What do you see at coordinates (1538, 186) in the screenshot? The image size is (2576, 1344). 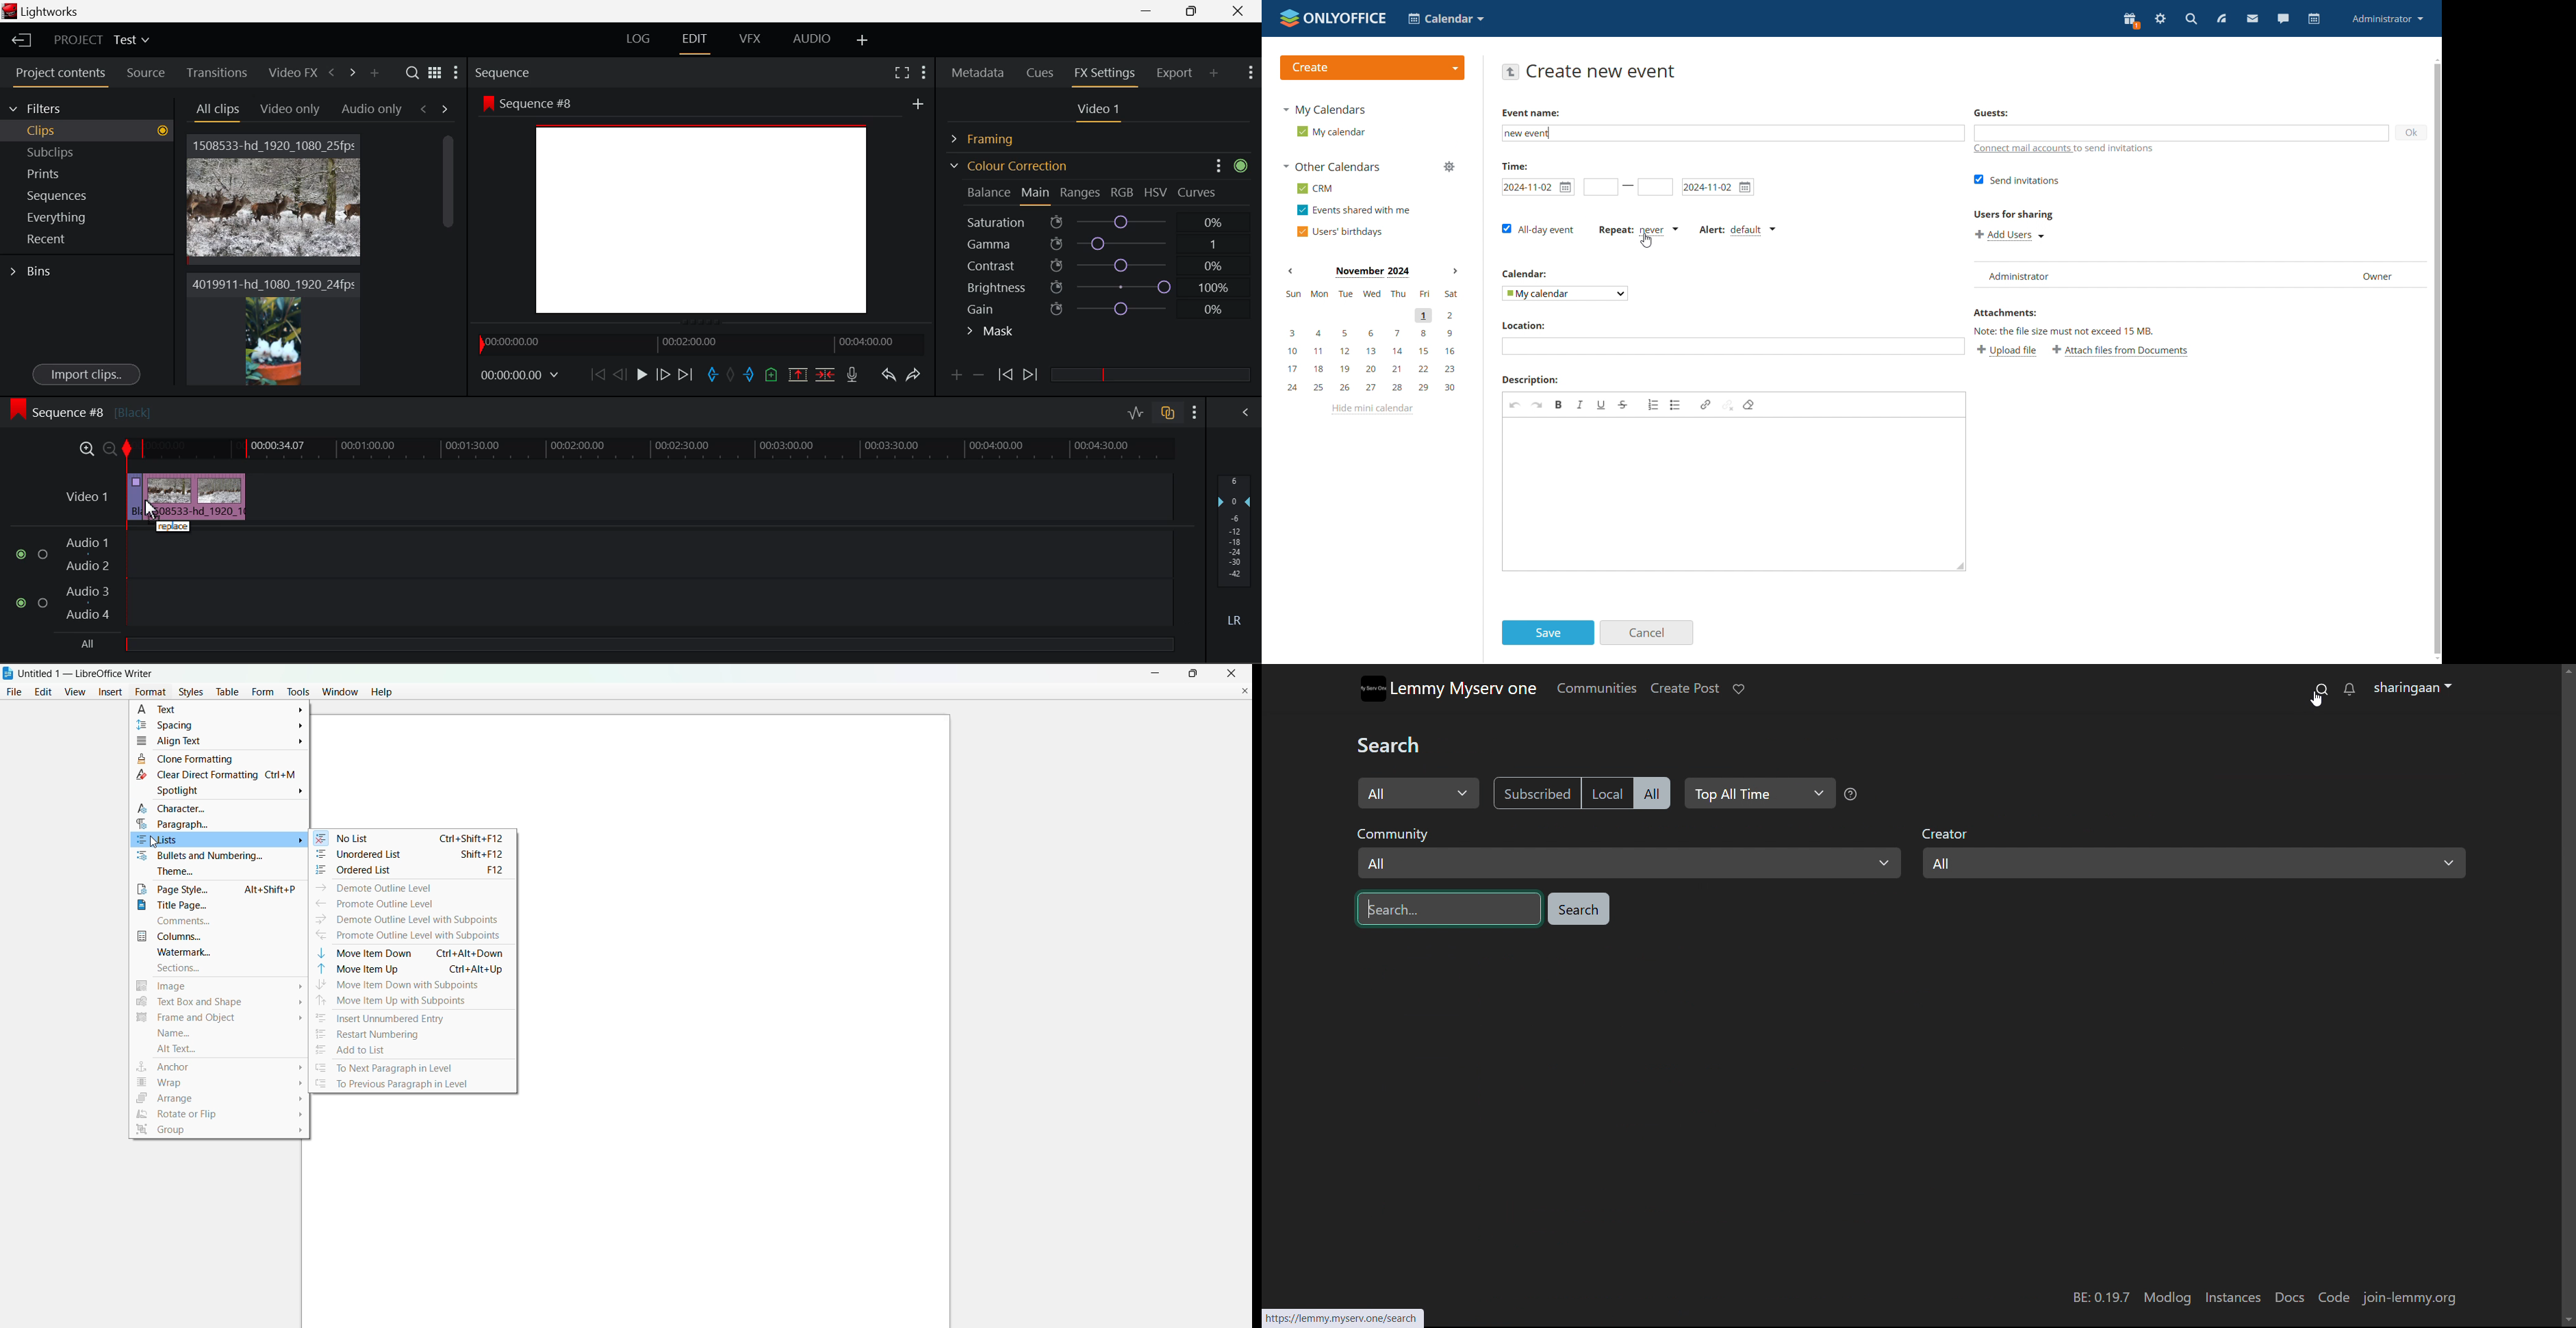 I see `event start date` at bounding box center [1538, 186].